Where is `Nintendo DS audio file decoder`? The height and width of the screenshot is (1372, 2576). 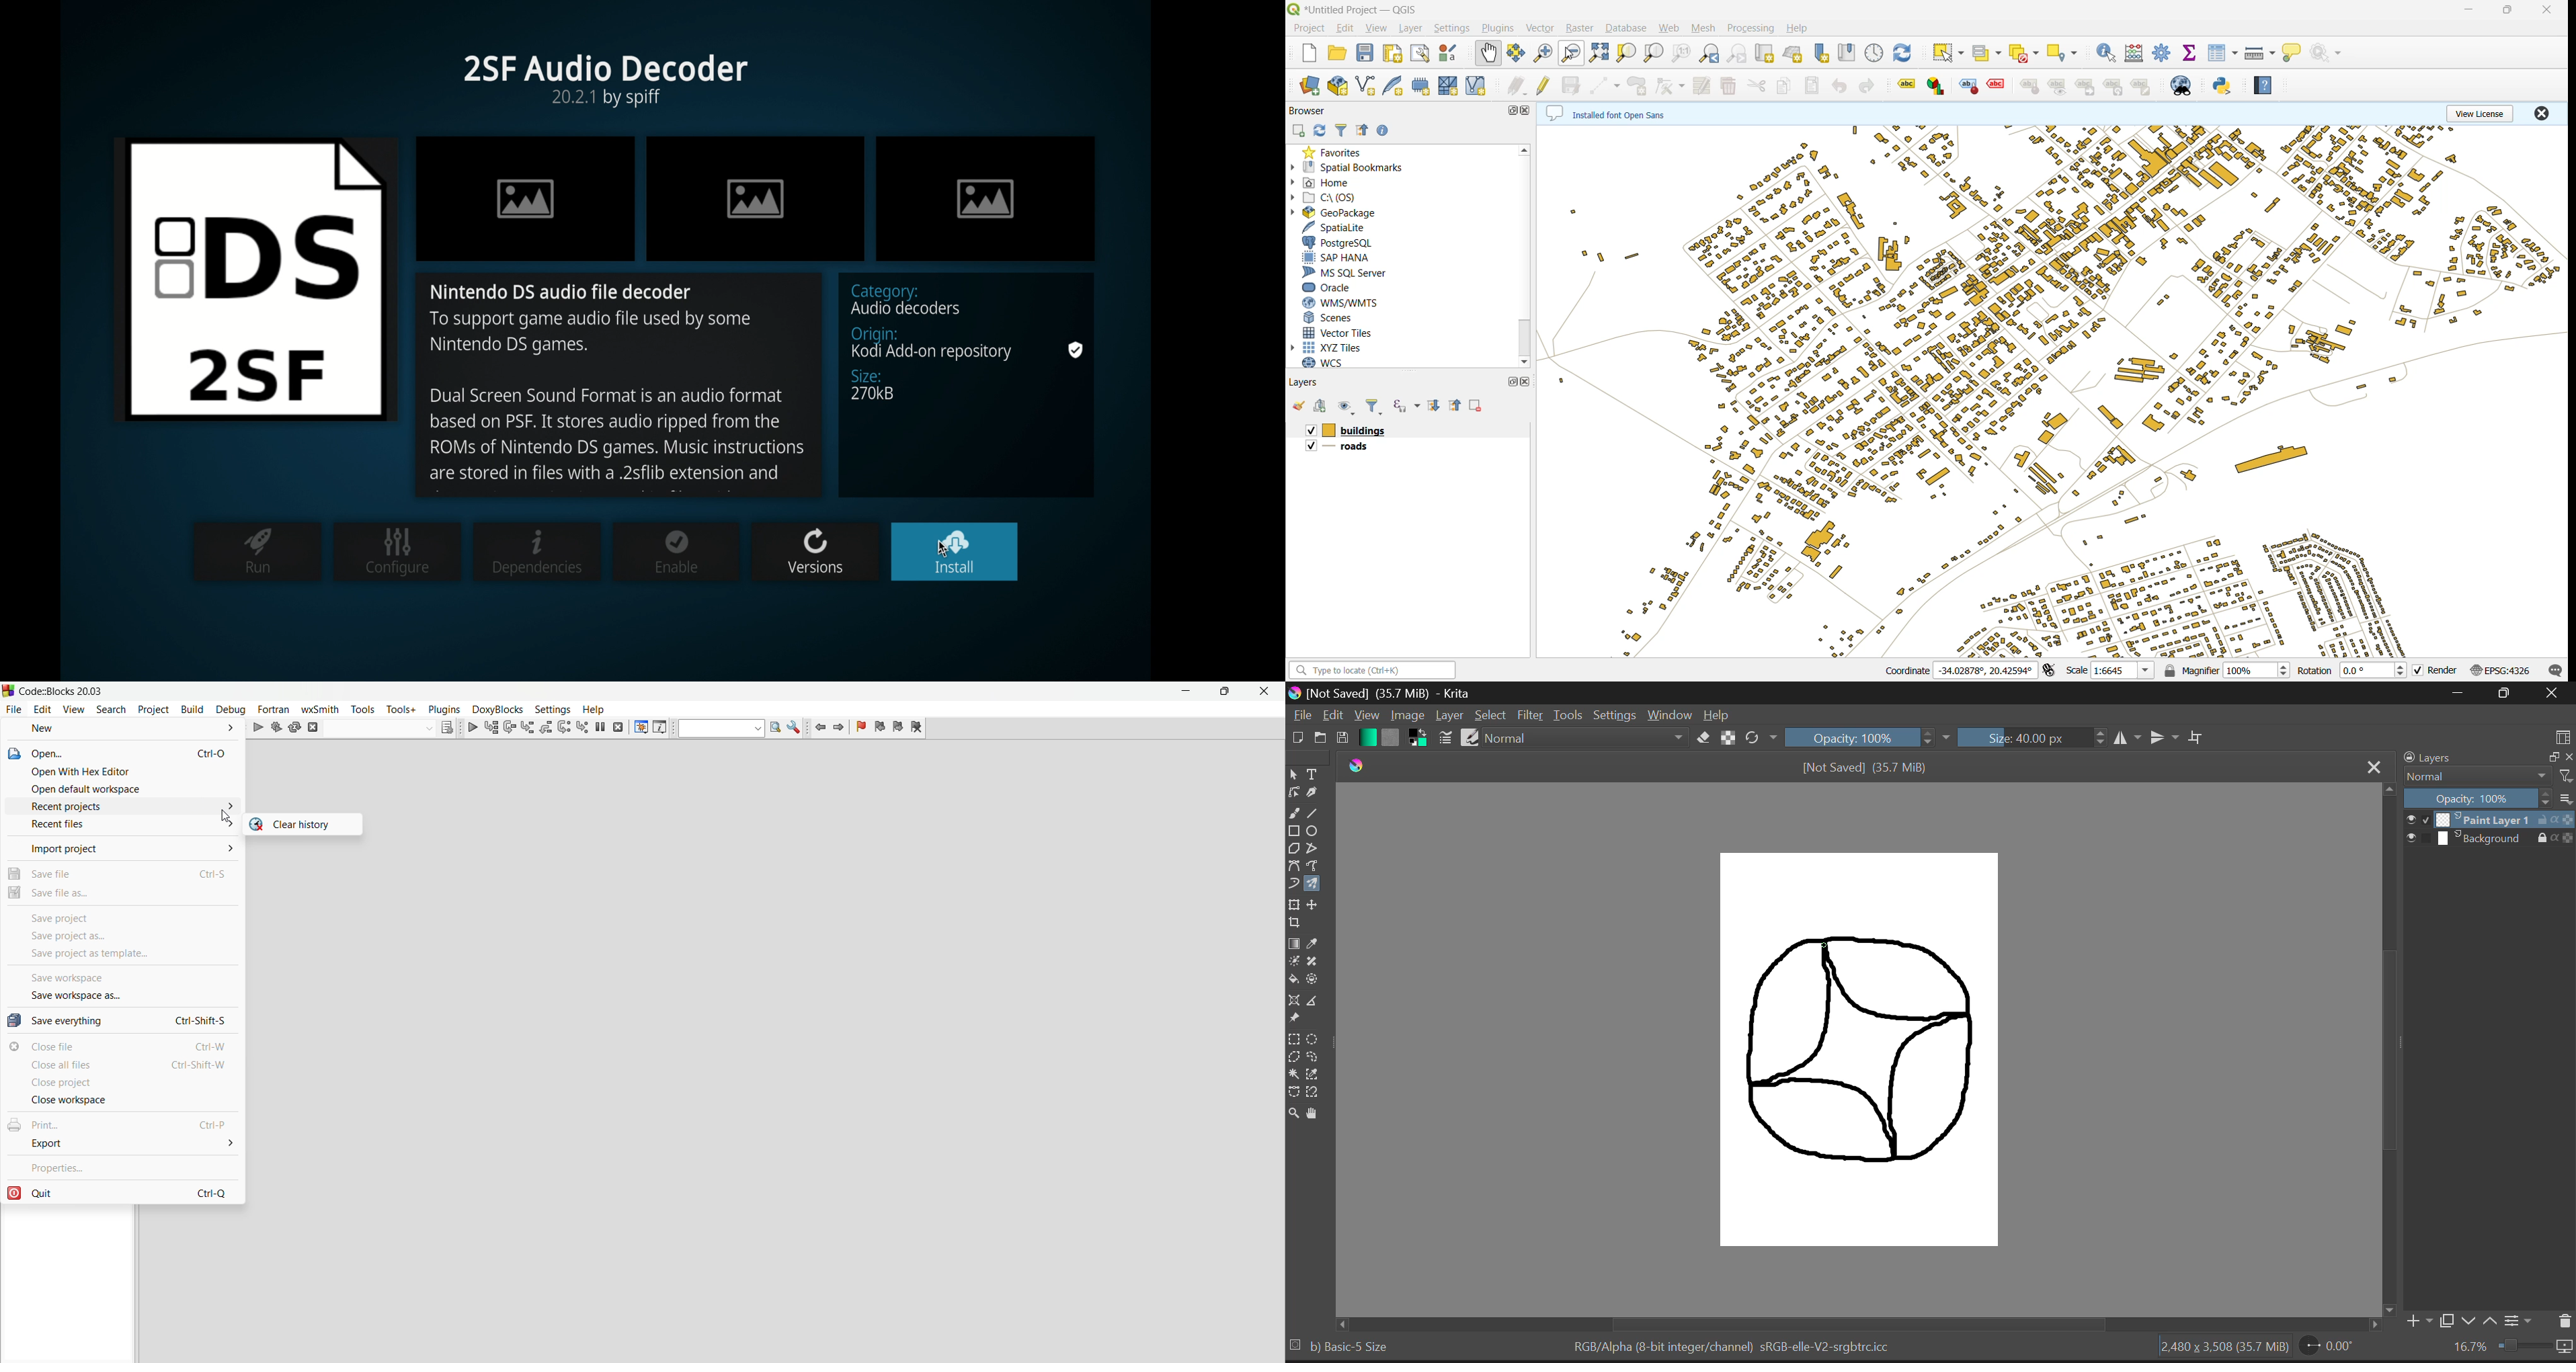 Nintendo DS audio file decoder is located at coordinates (617, 387).